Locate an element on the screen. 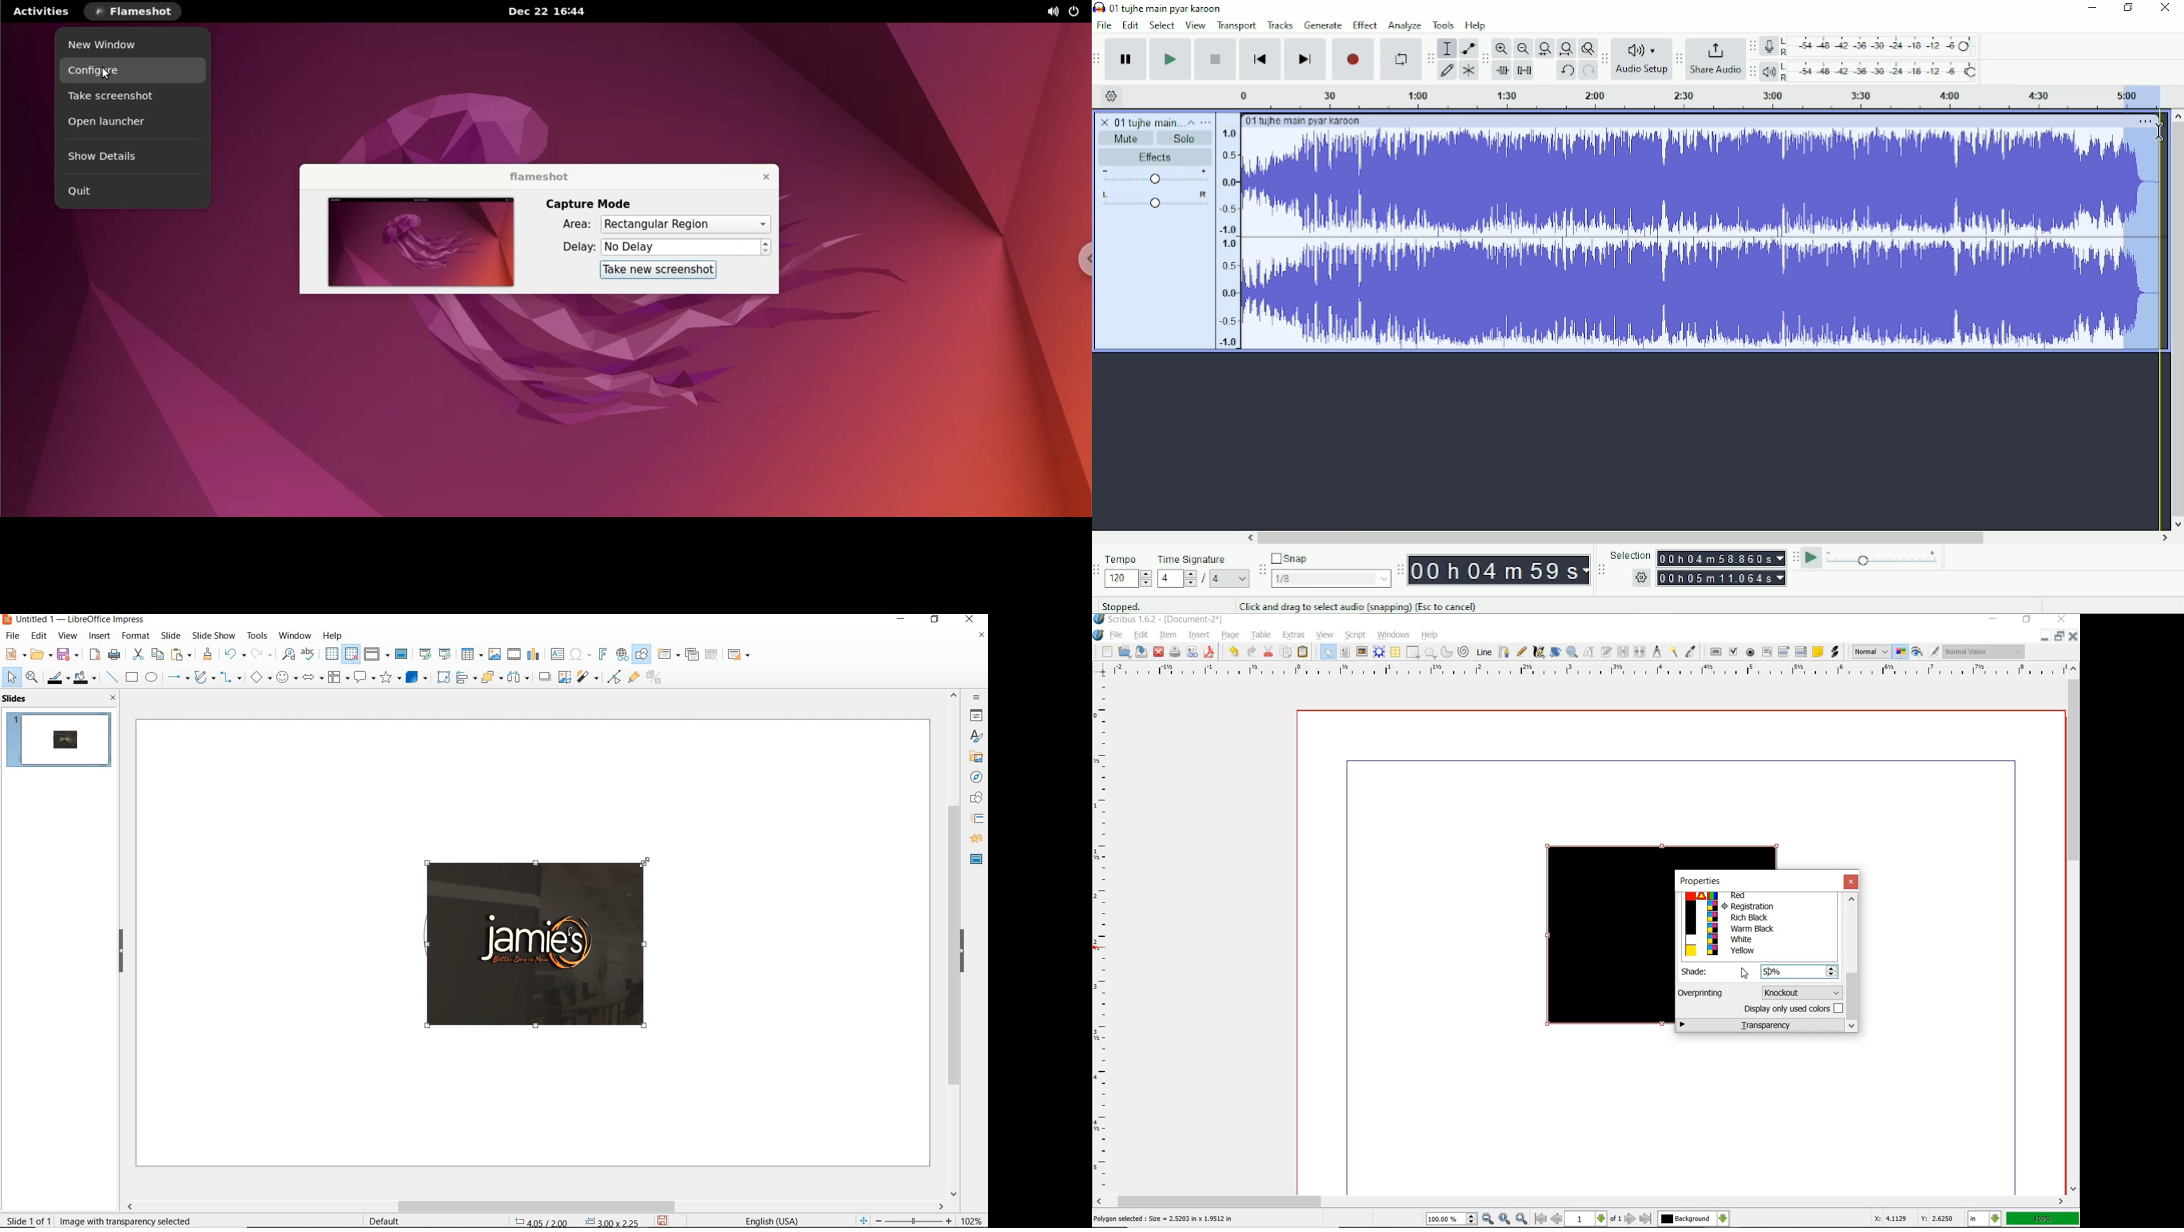  Selection is located at coordinates (1630, 553).